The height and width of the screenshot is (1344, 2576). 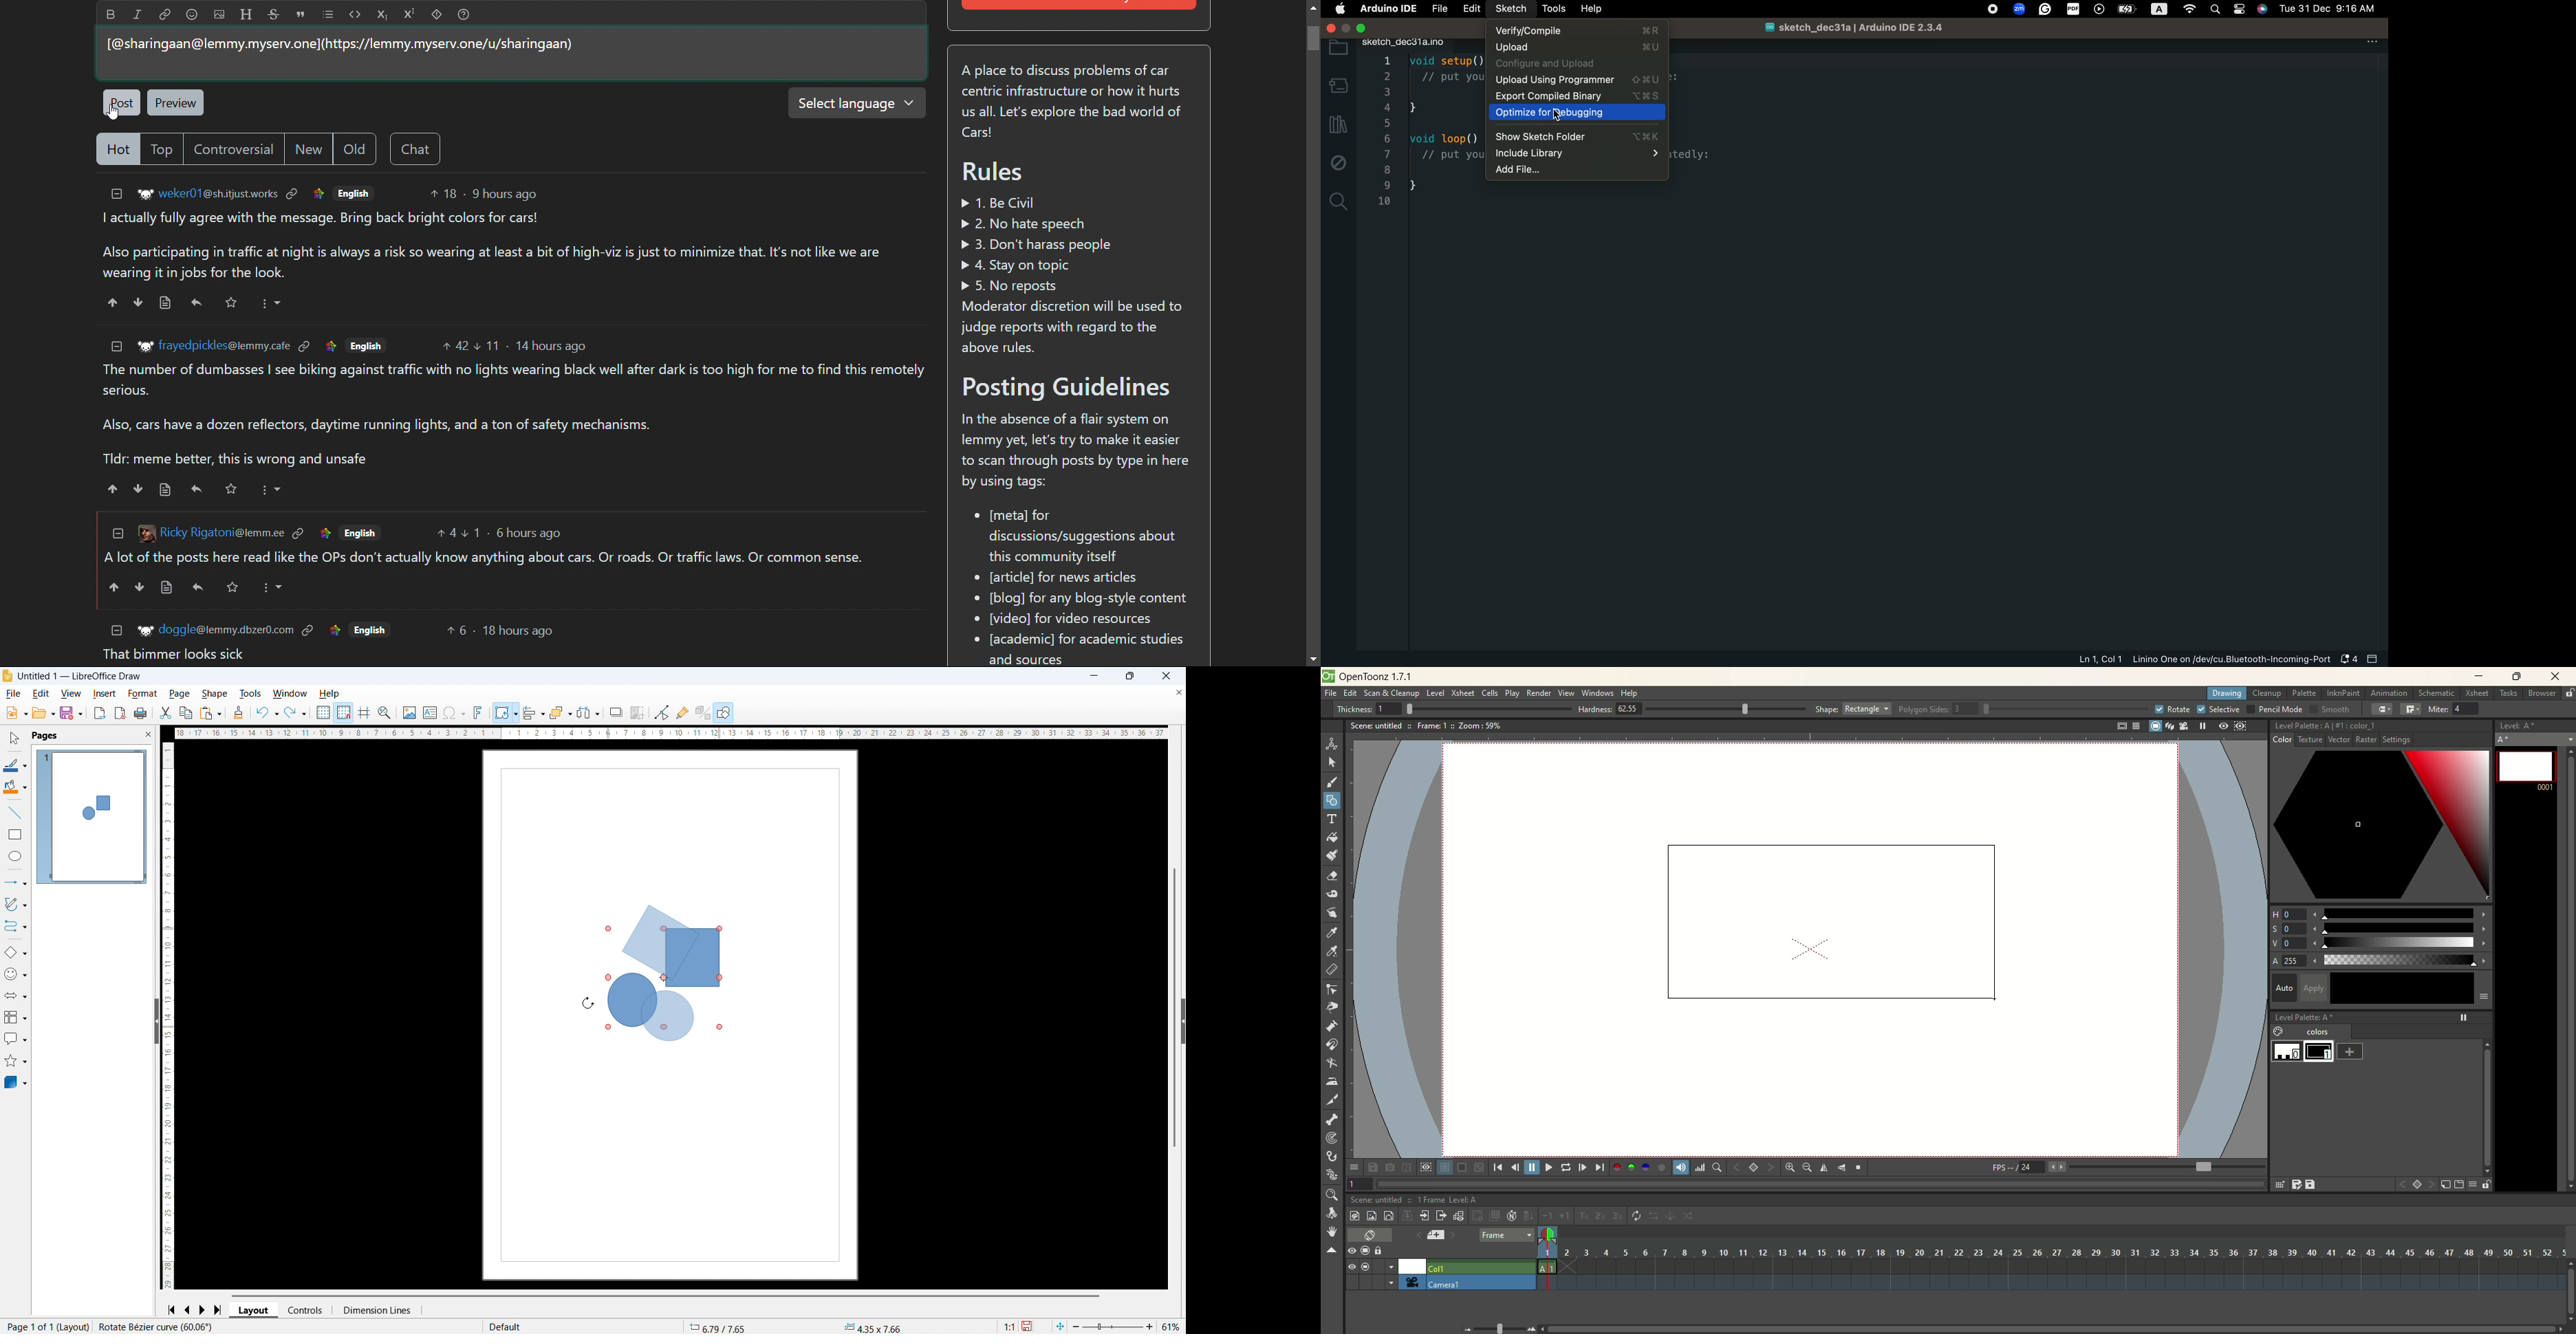 I want to click on smooth, so click(x=2329, y=710).